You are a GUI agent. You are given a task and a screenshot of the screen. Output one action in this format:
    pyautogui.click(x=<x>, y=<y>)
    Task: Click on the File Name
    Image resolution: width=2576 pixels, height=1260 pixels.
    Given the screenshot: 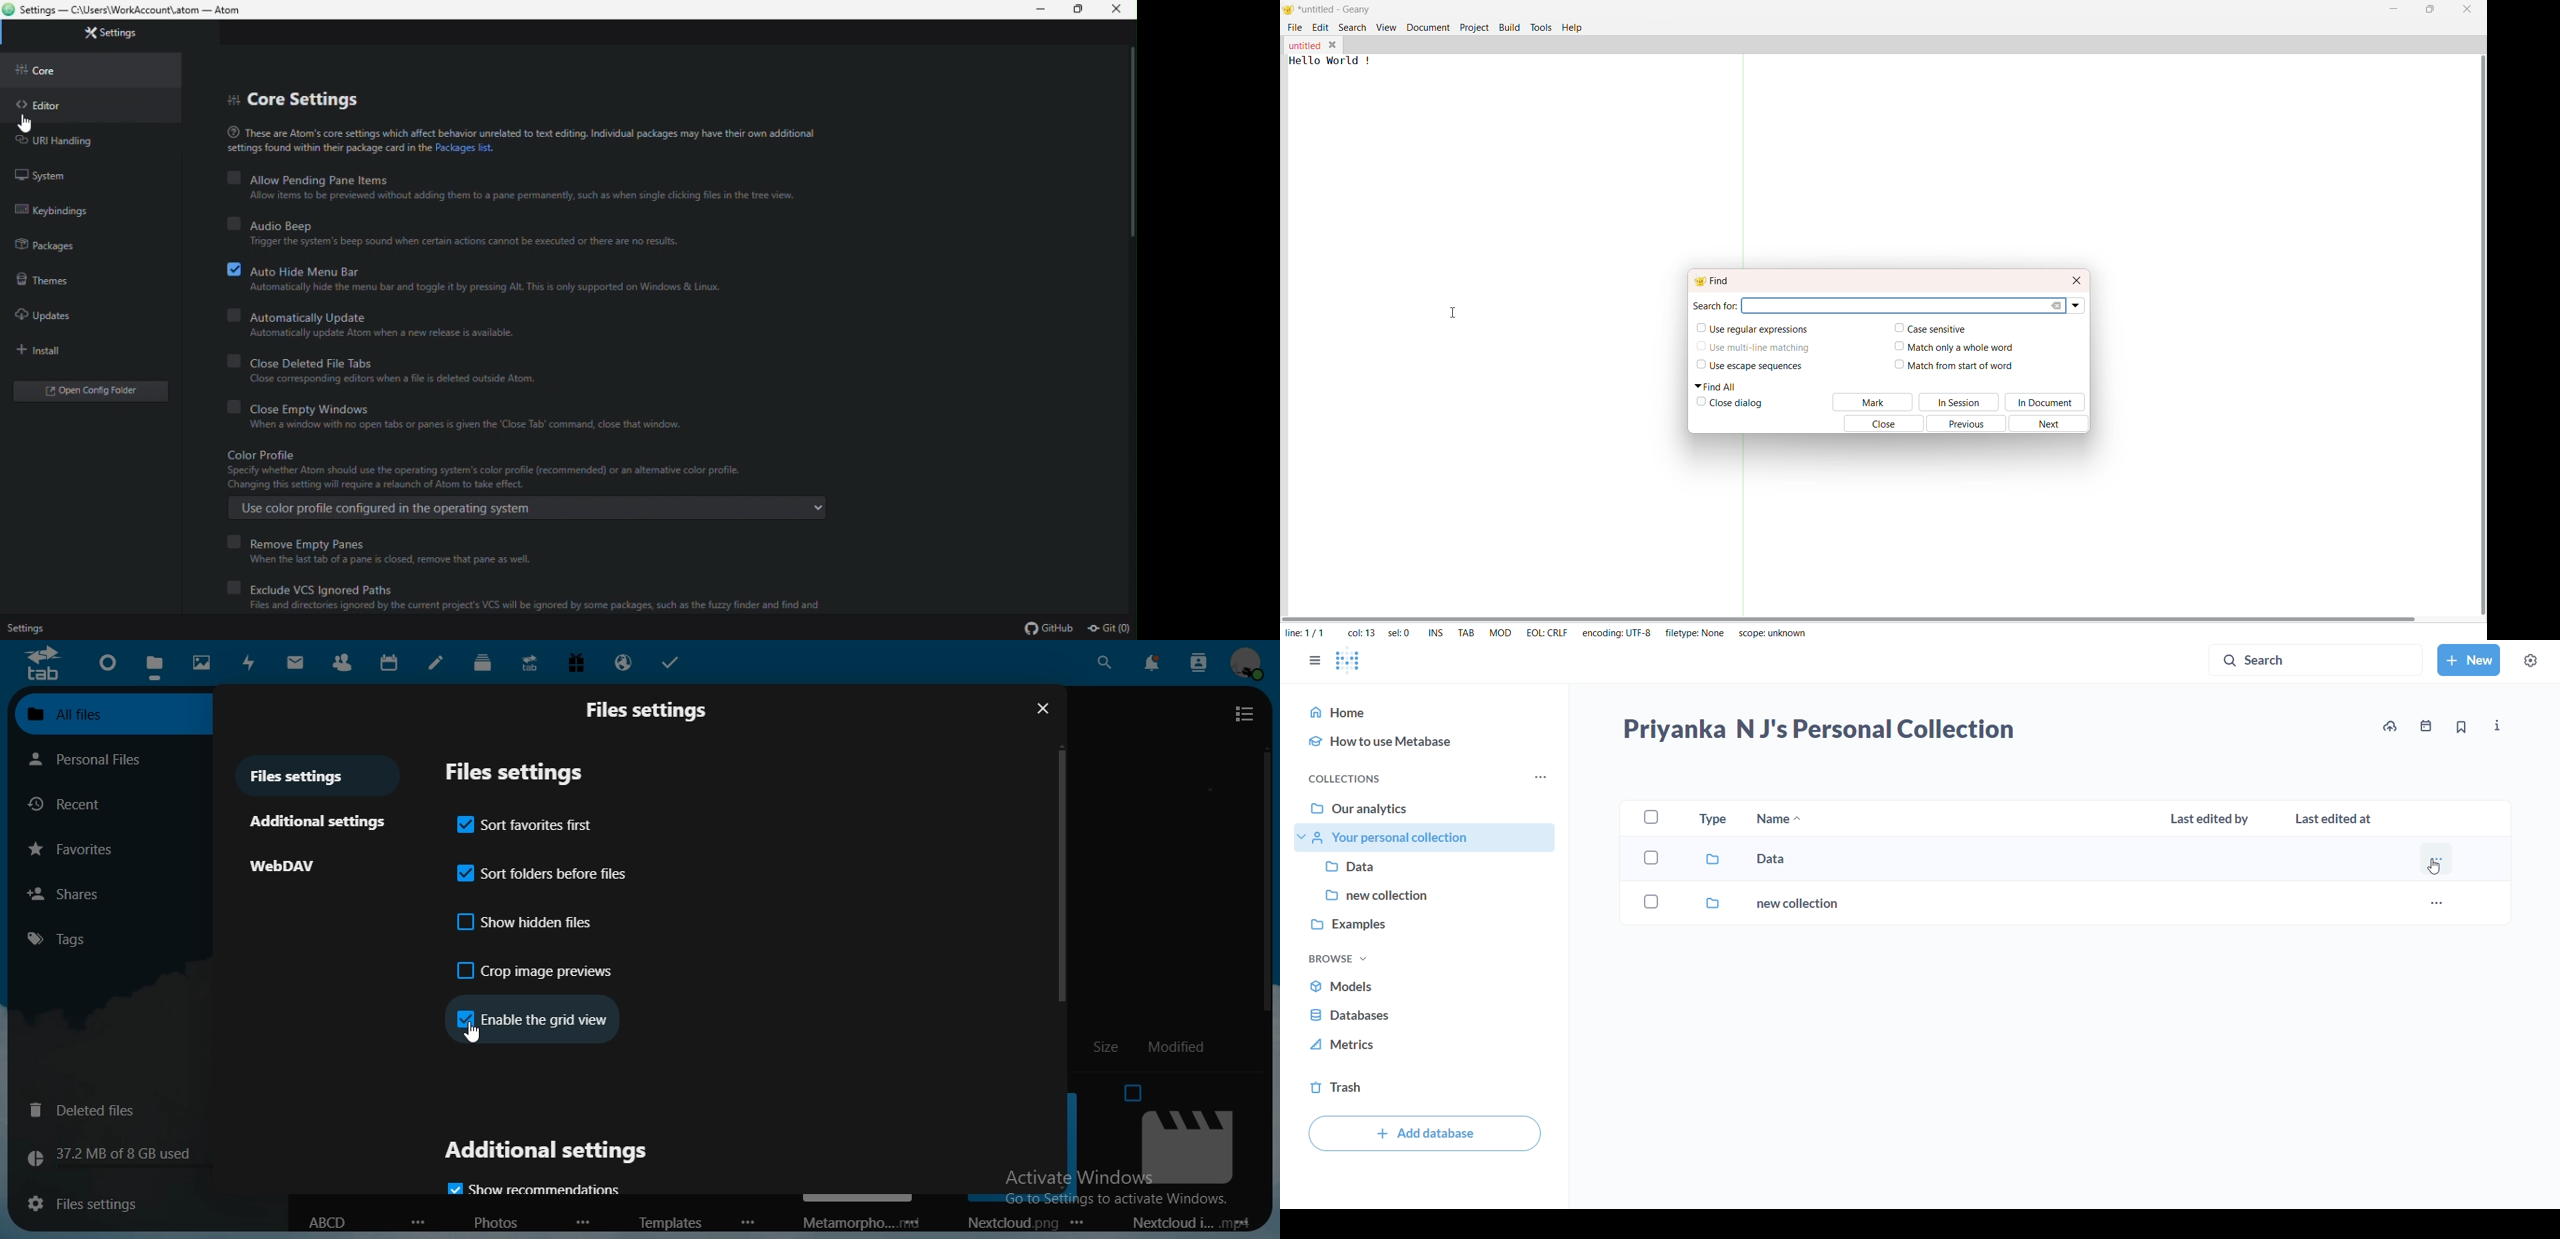 What is the action you would take?
    pyautogui.click(x=1303, y=46)
    